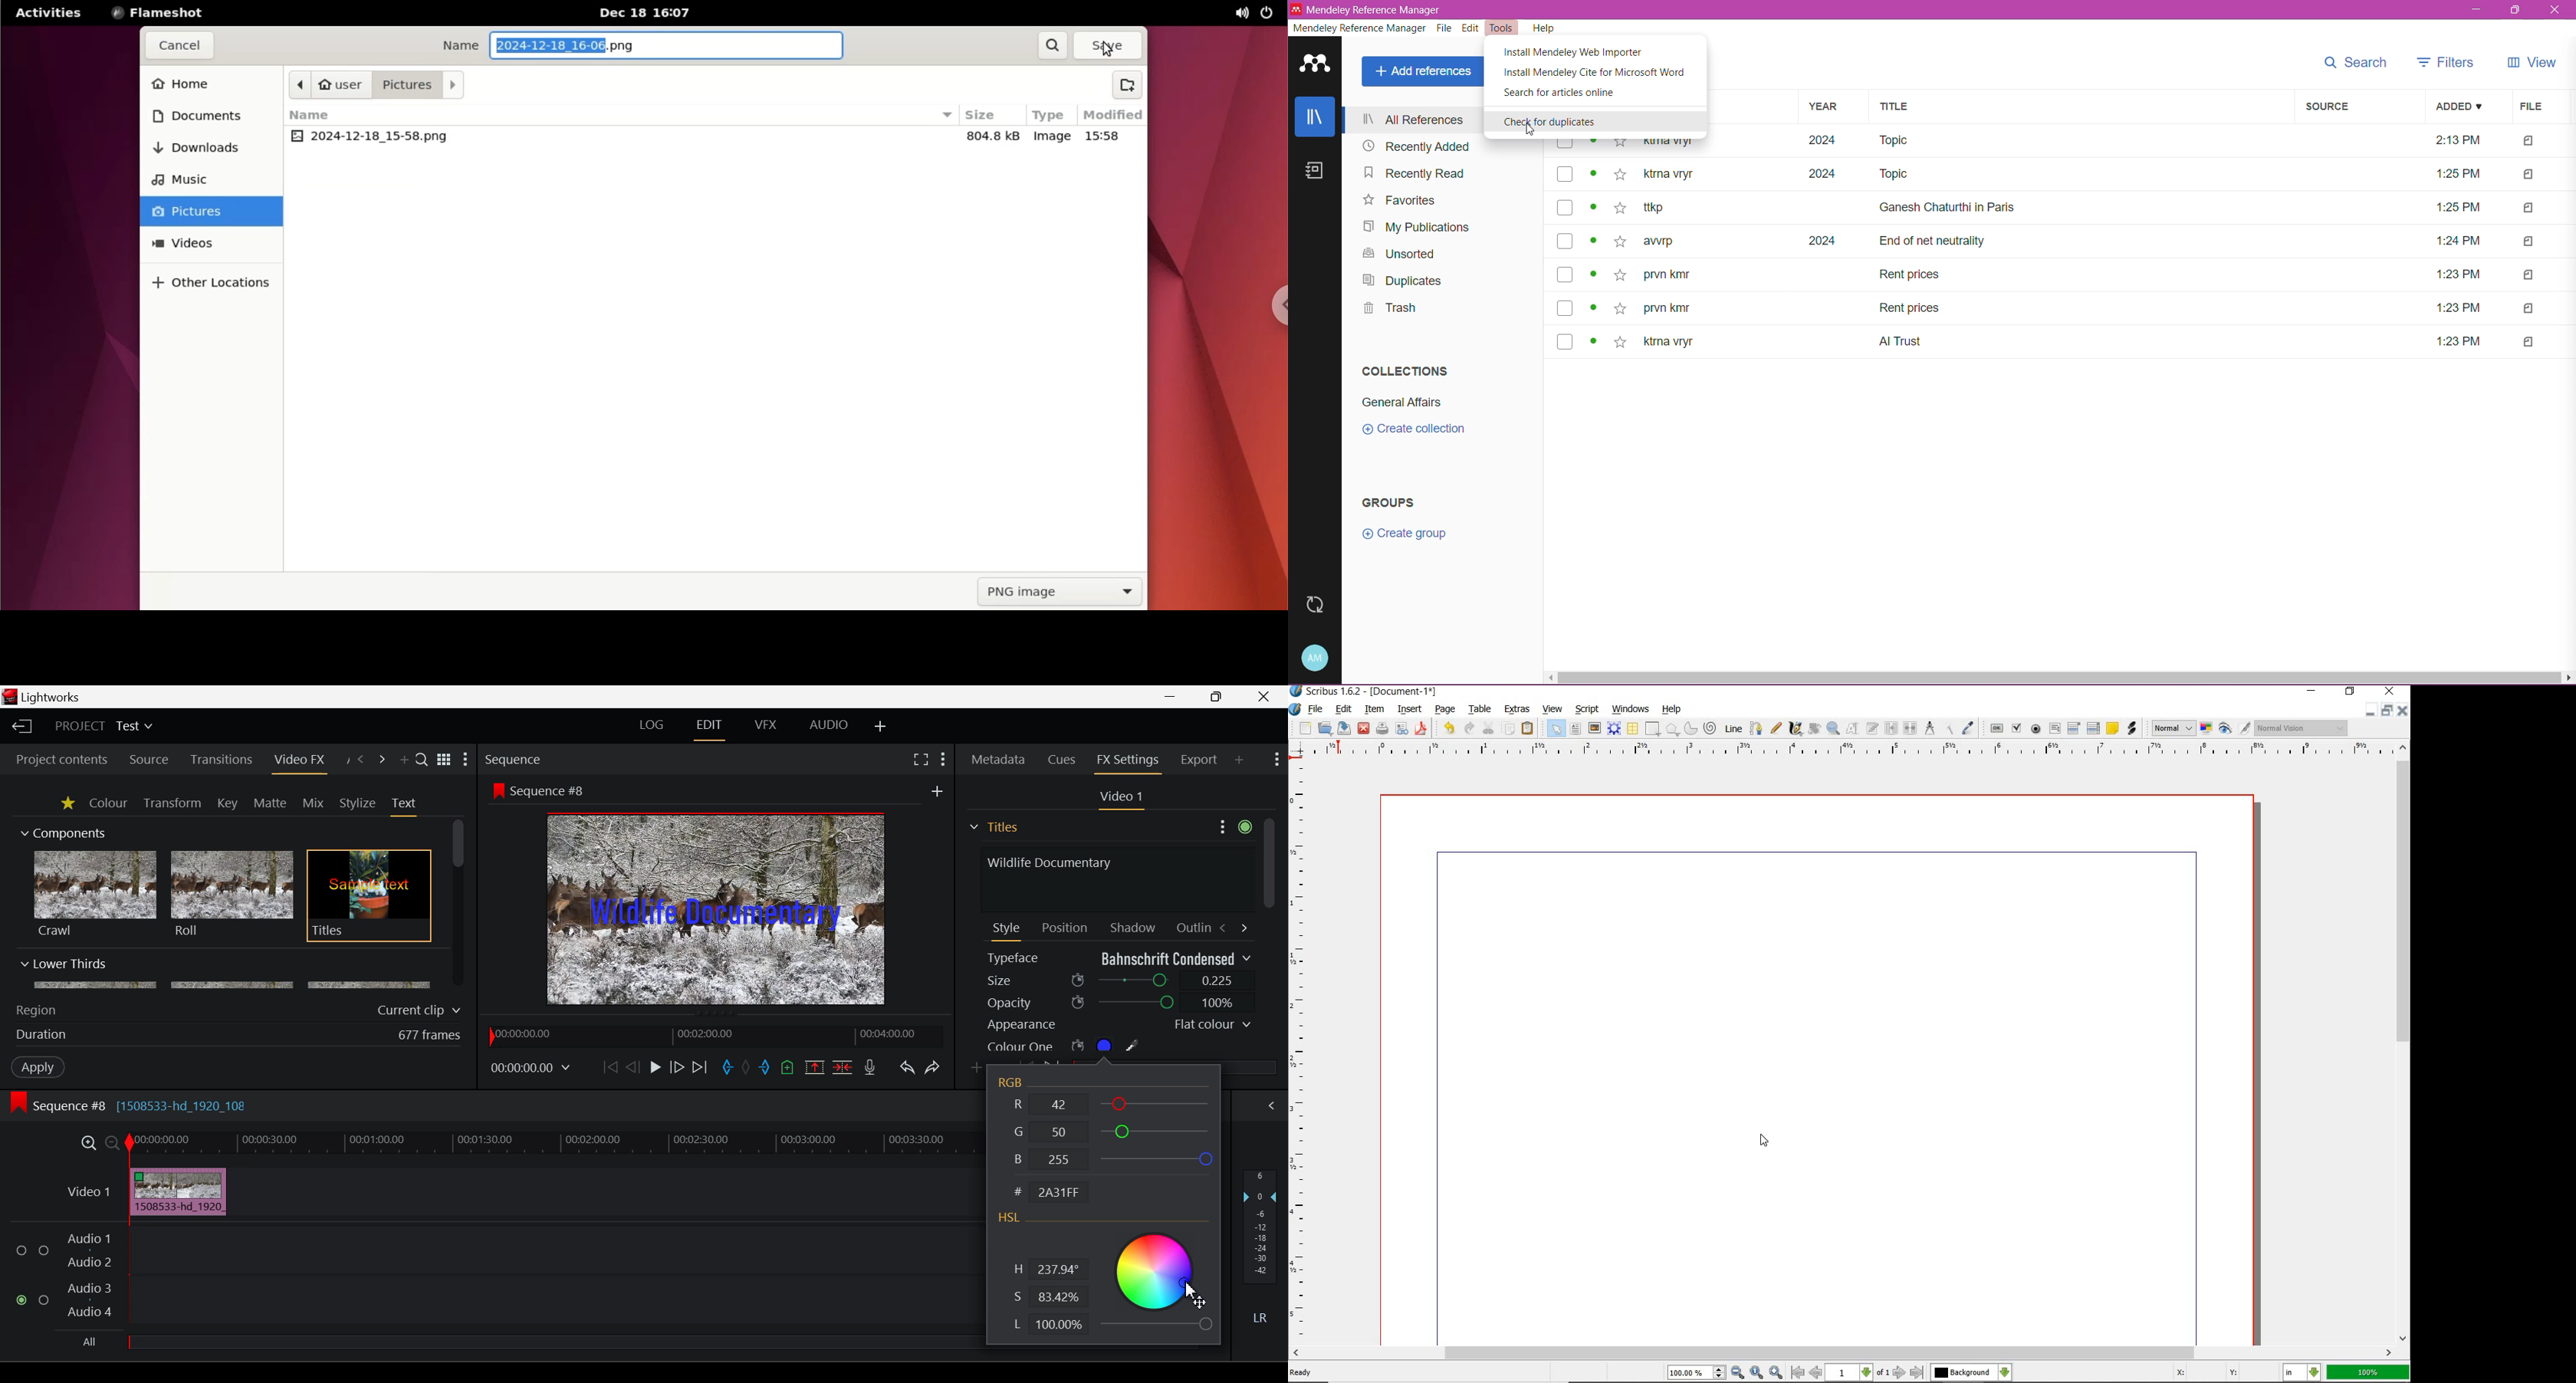 This screenshot has width=2576, height=1400. I want to click on Title, so click(1931, 241).